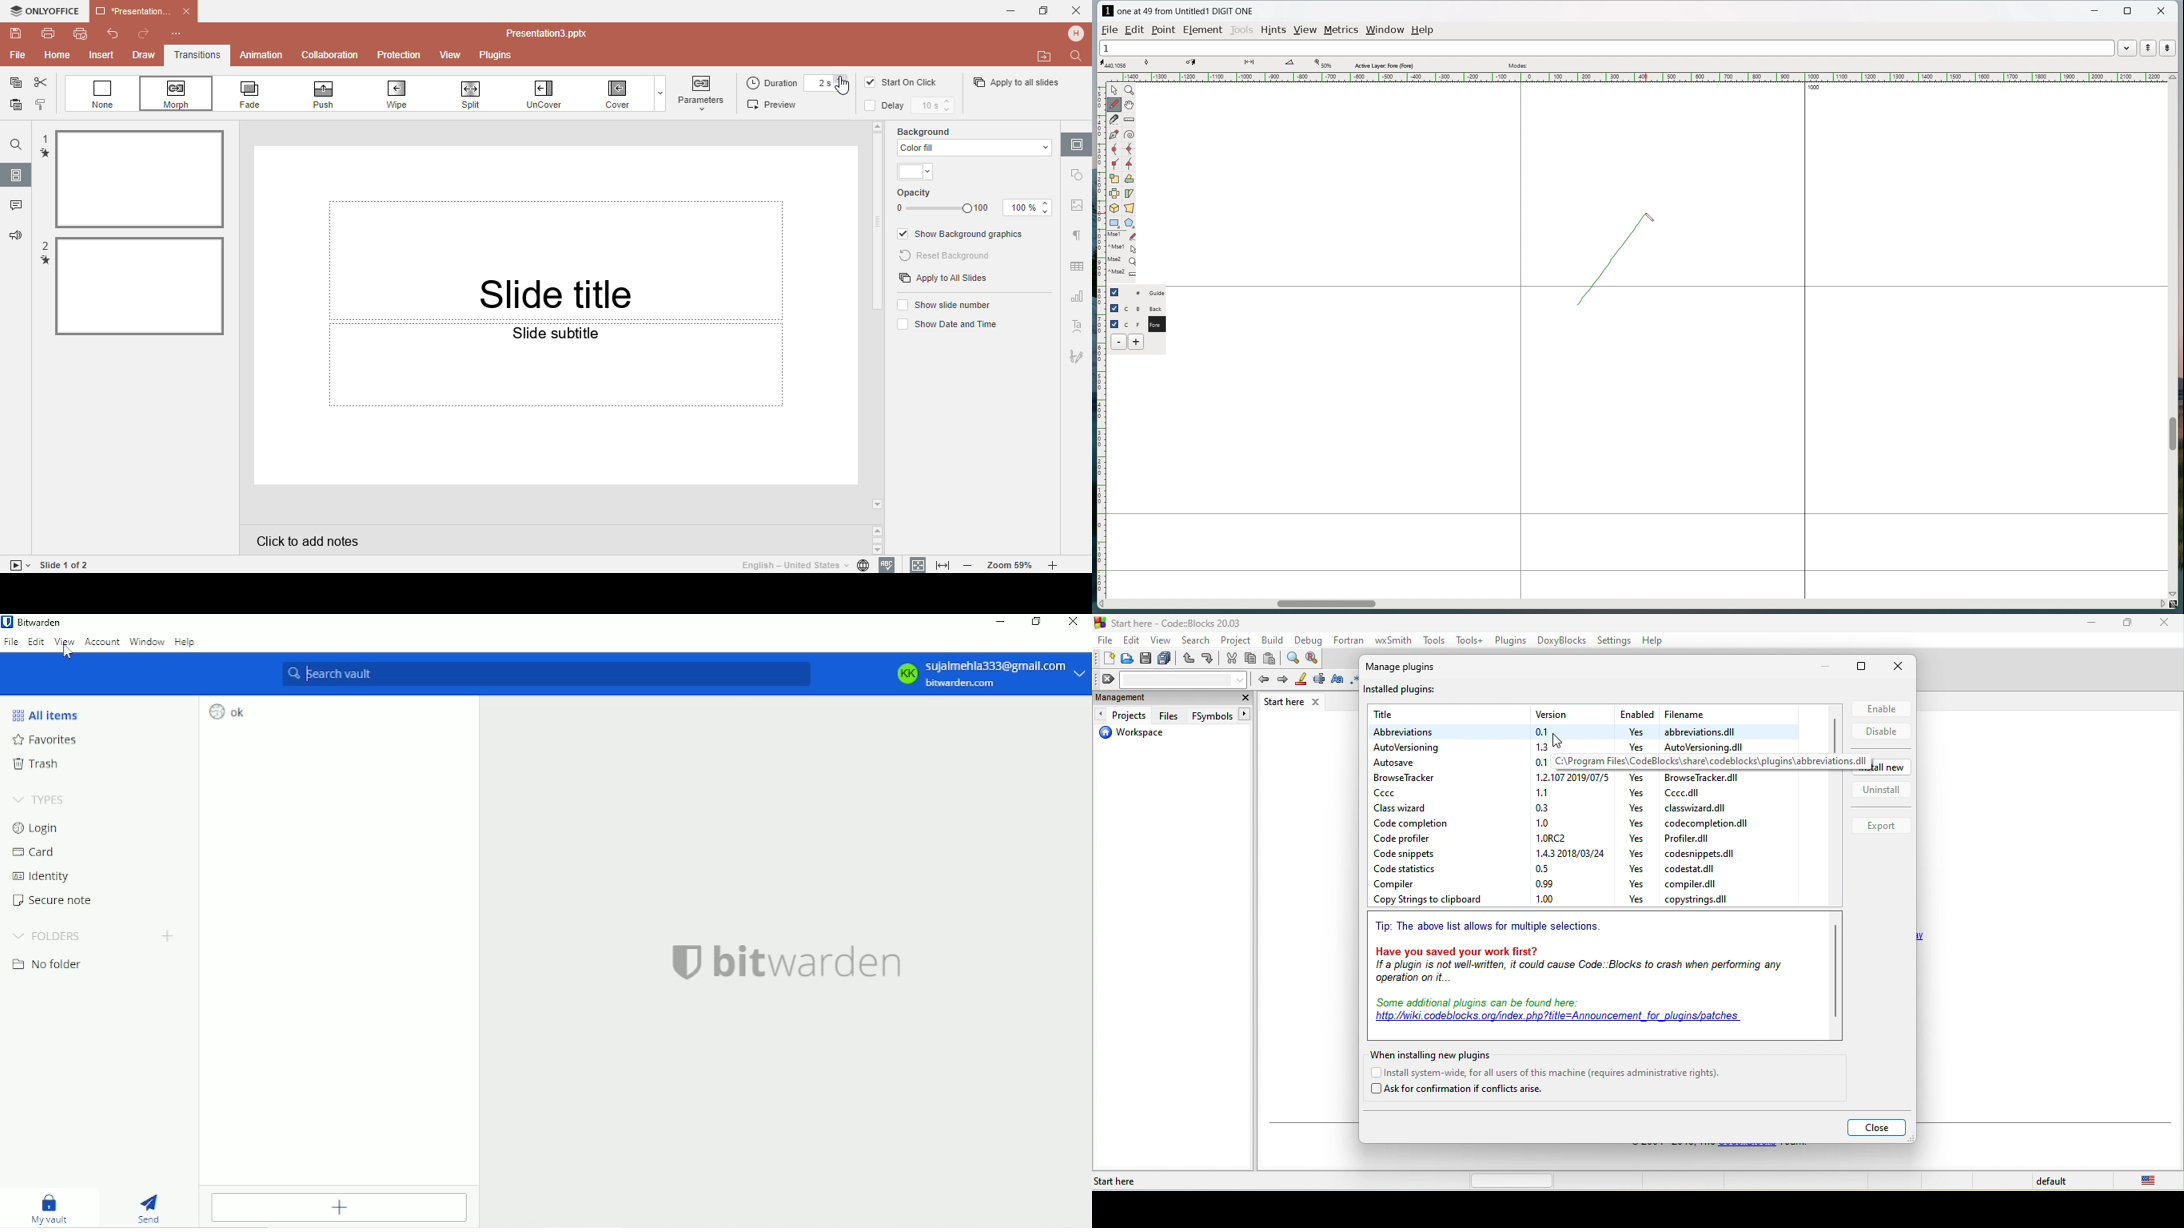  I want to click on Save, so click(14, 34).